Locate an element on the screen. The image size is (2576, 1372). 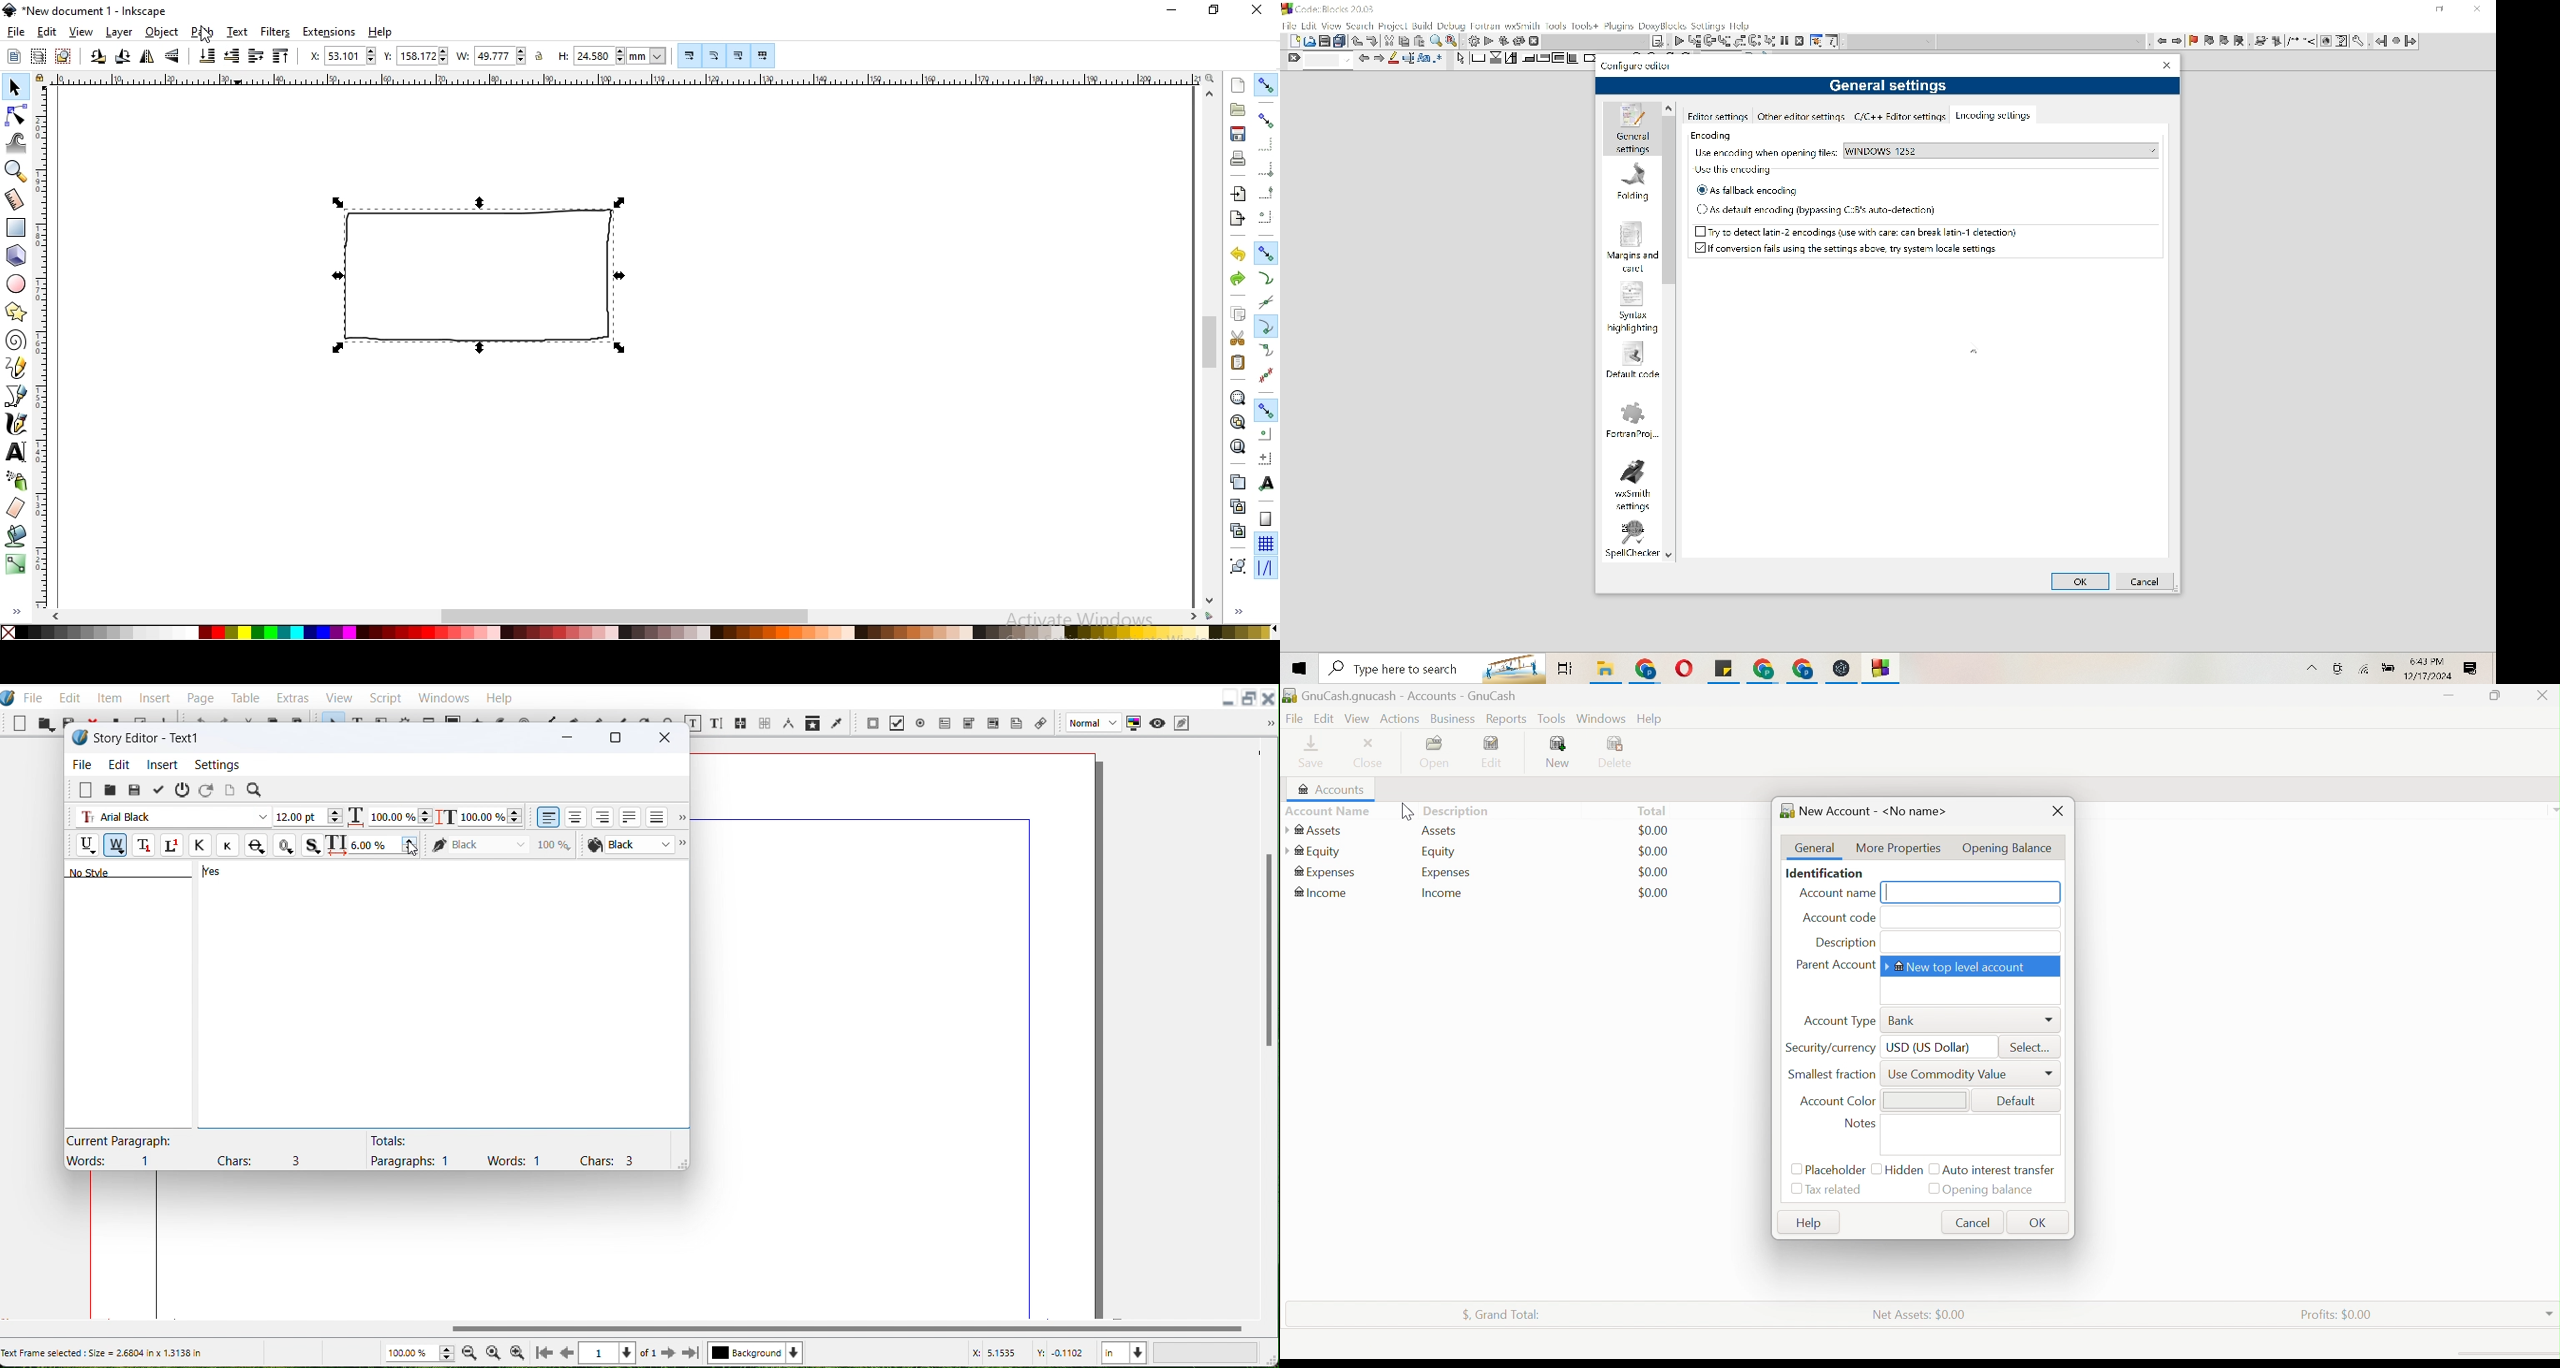
Wifi is located at coordinates (2366, 668).